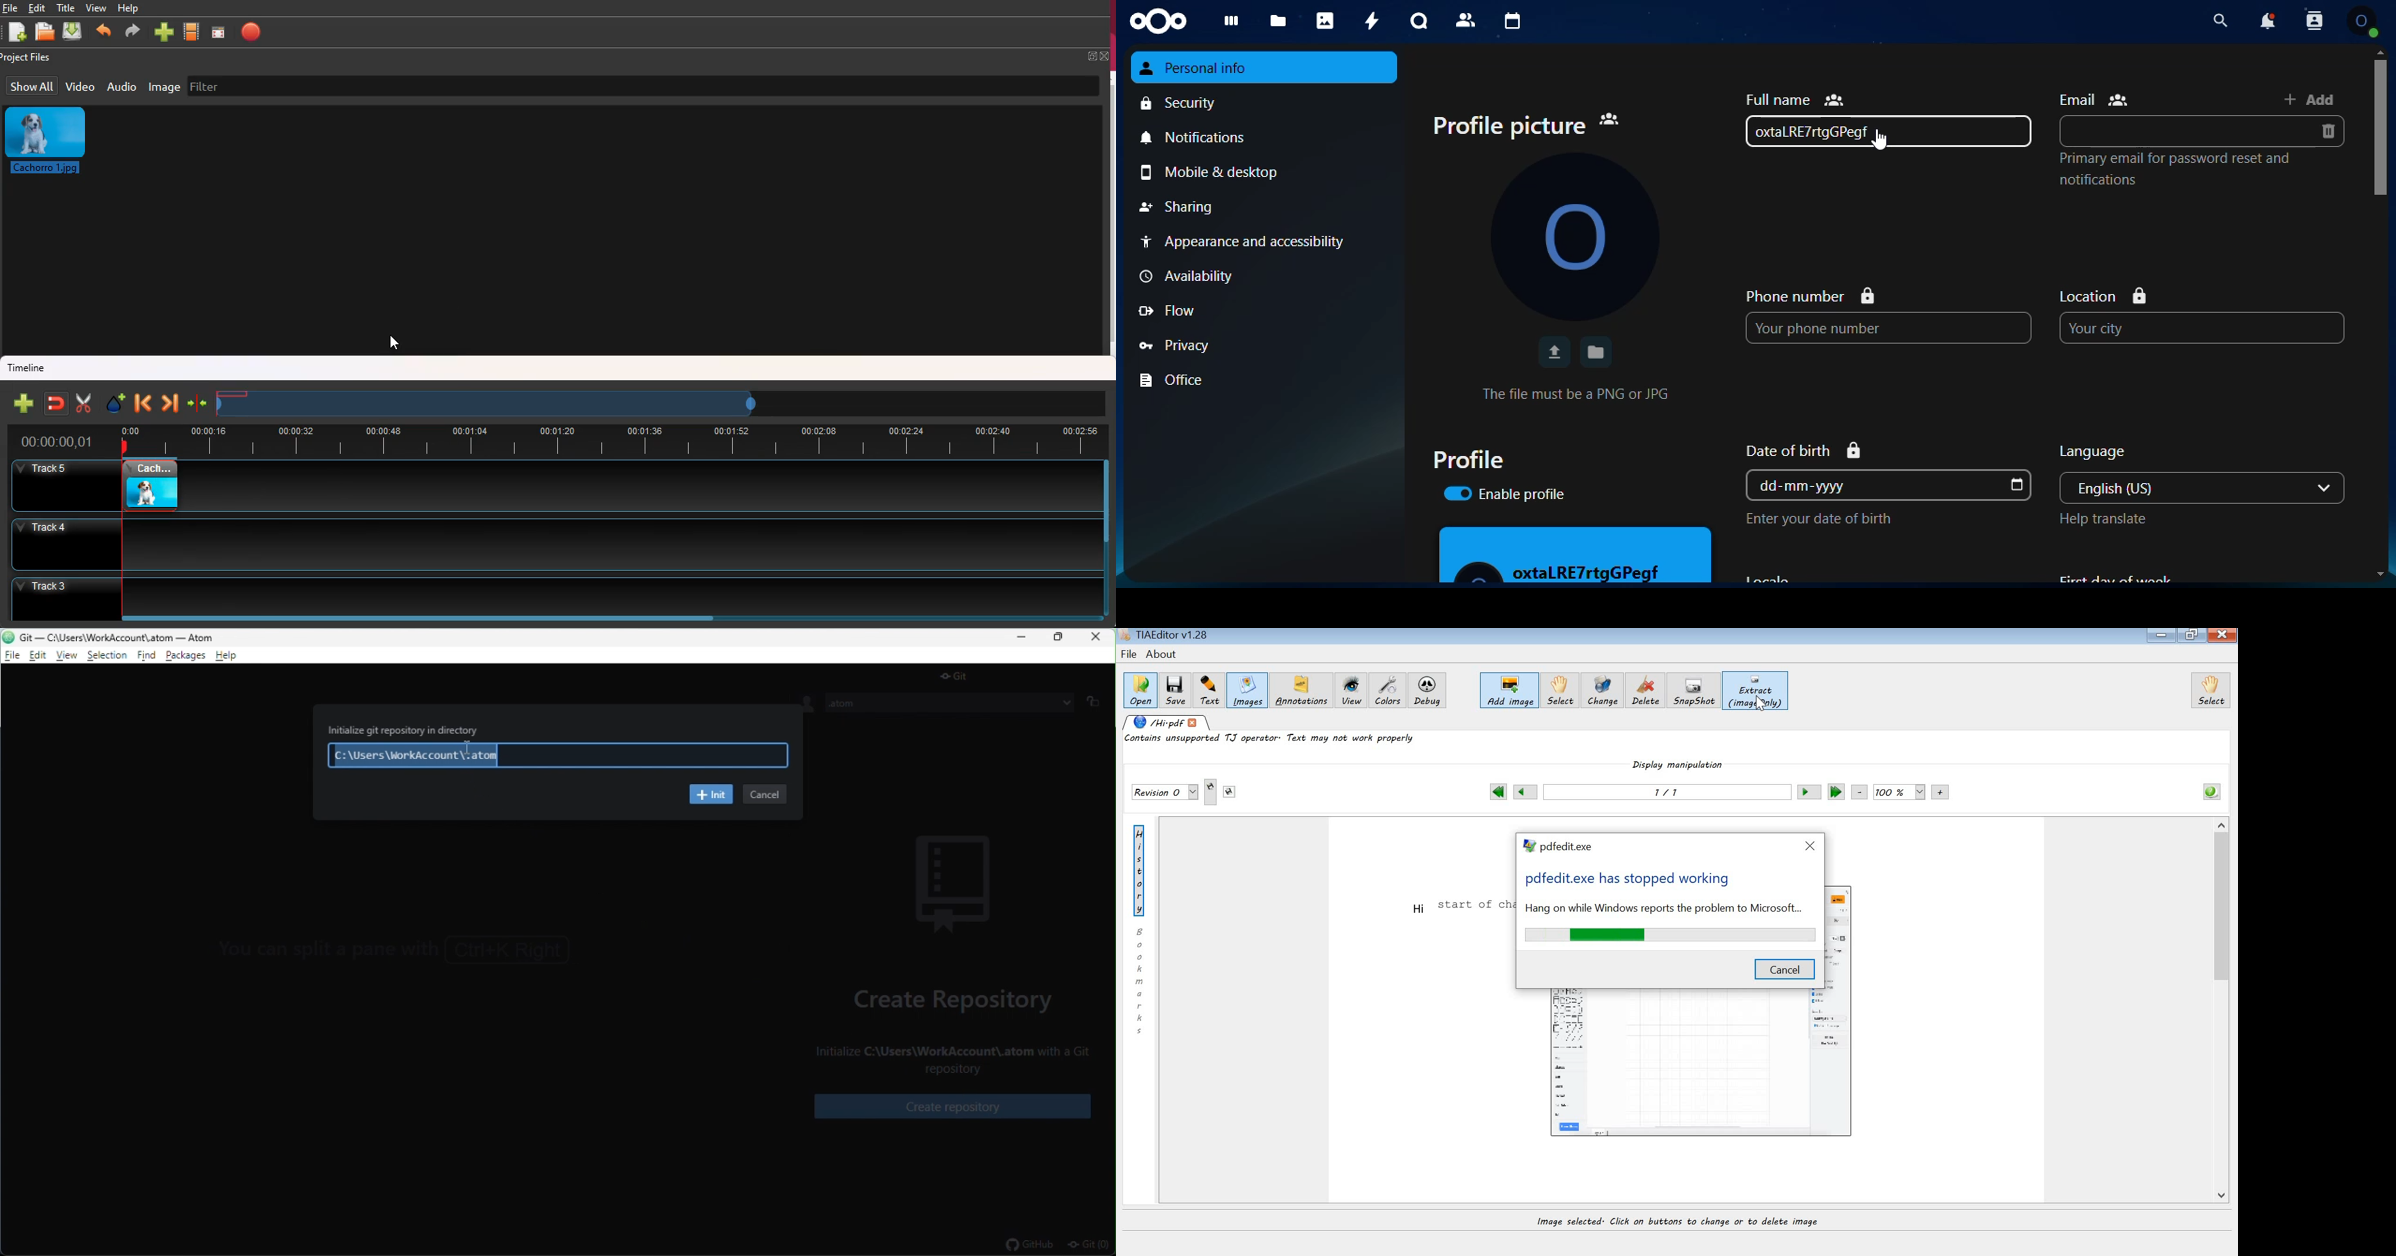  I want to click on upload, so click(1553, 352).